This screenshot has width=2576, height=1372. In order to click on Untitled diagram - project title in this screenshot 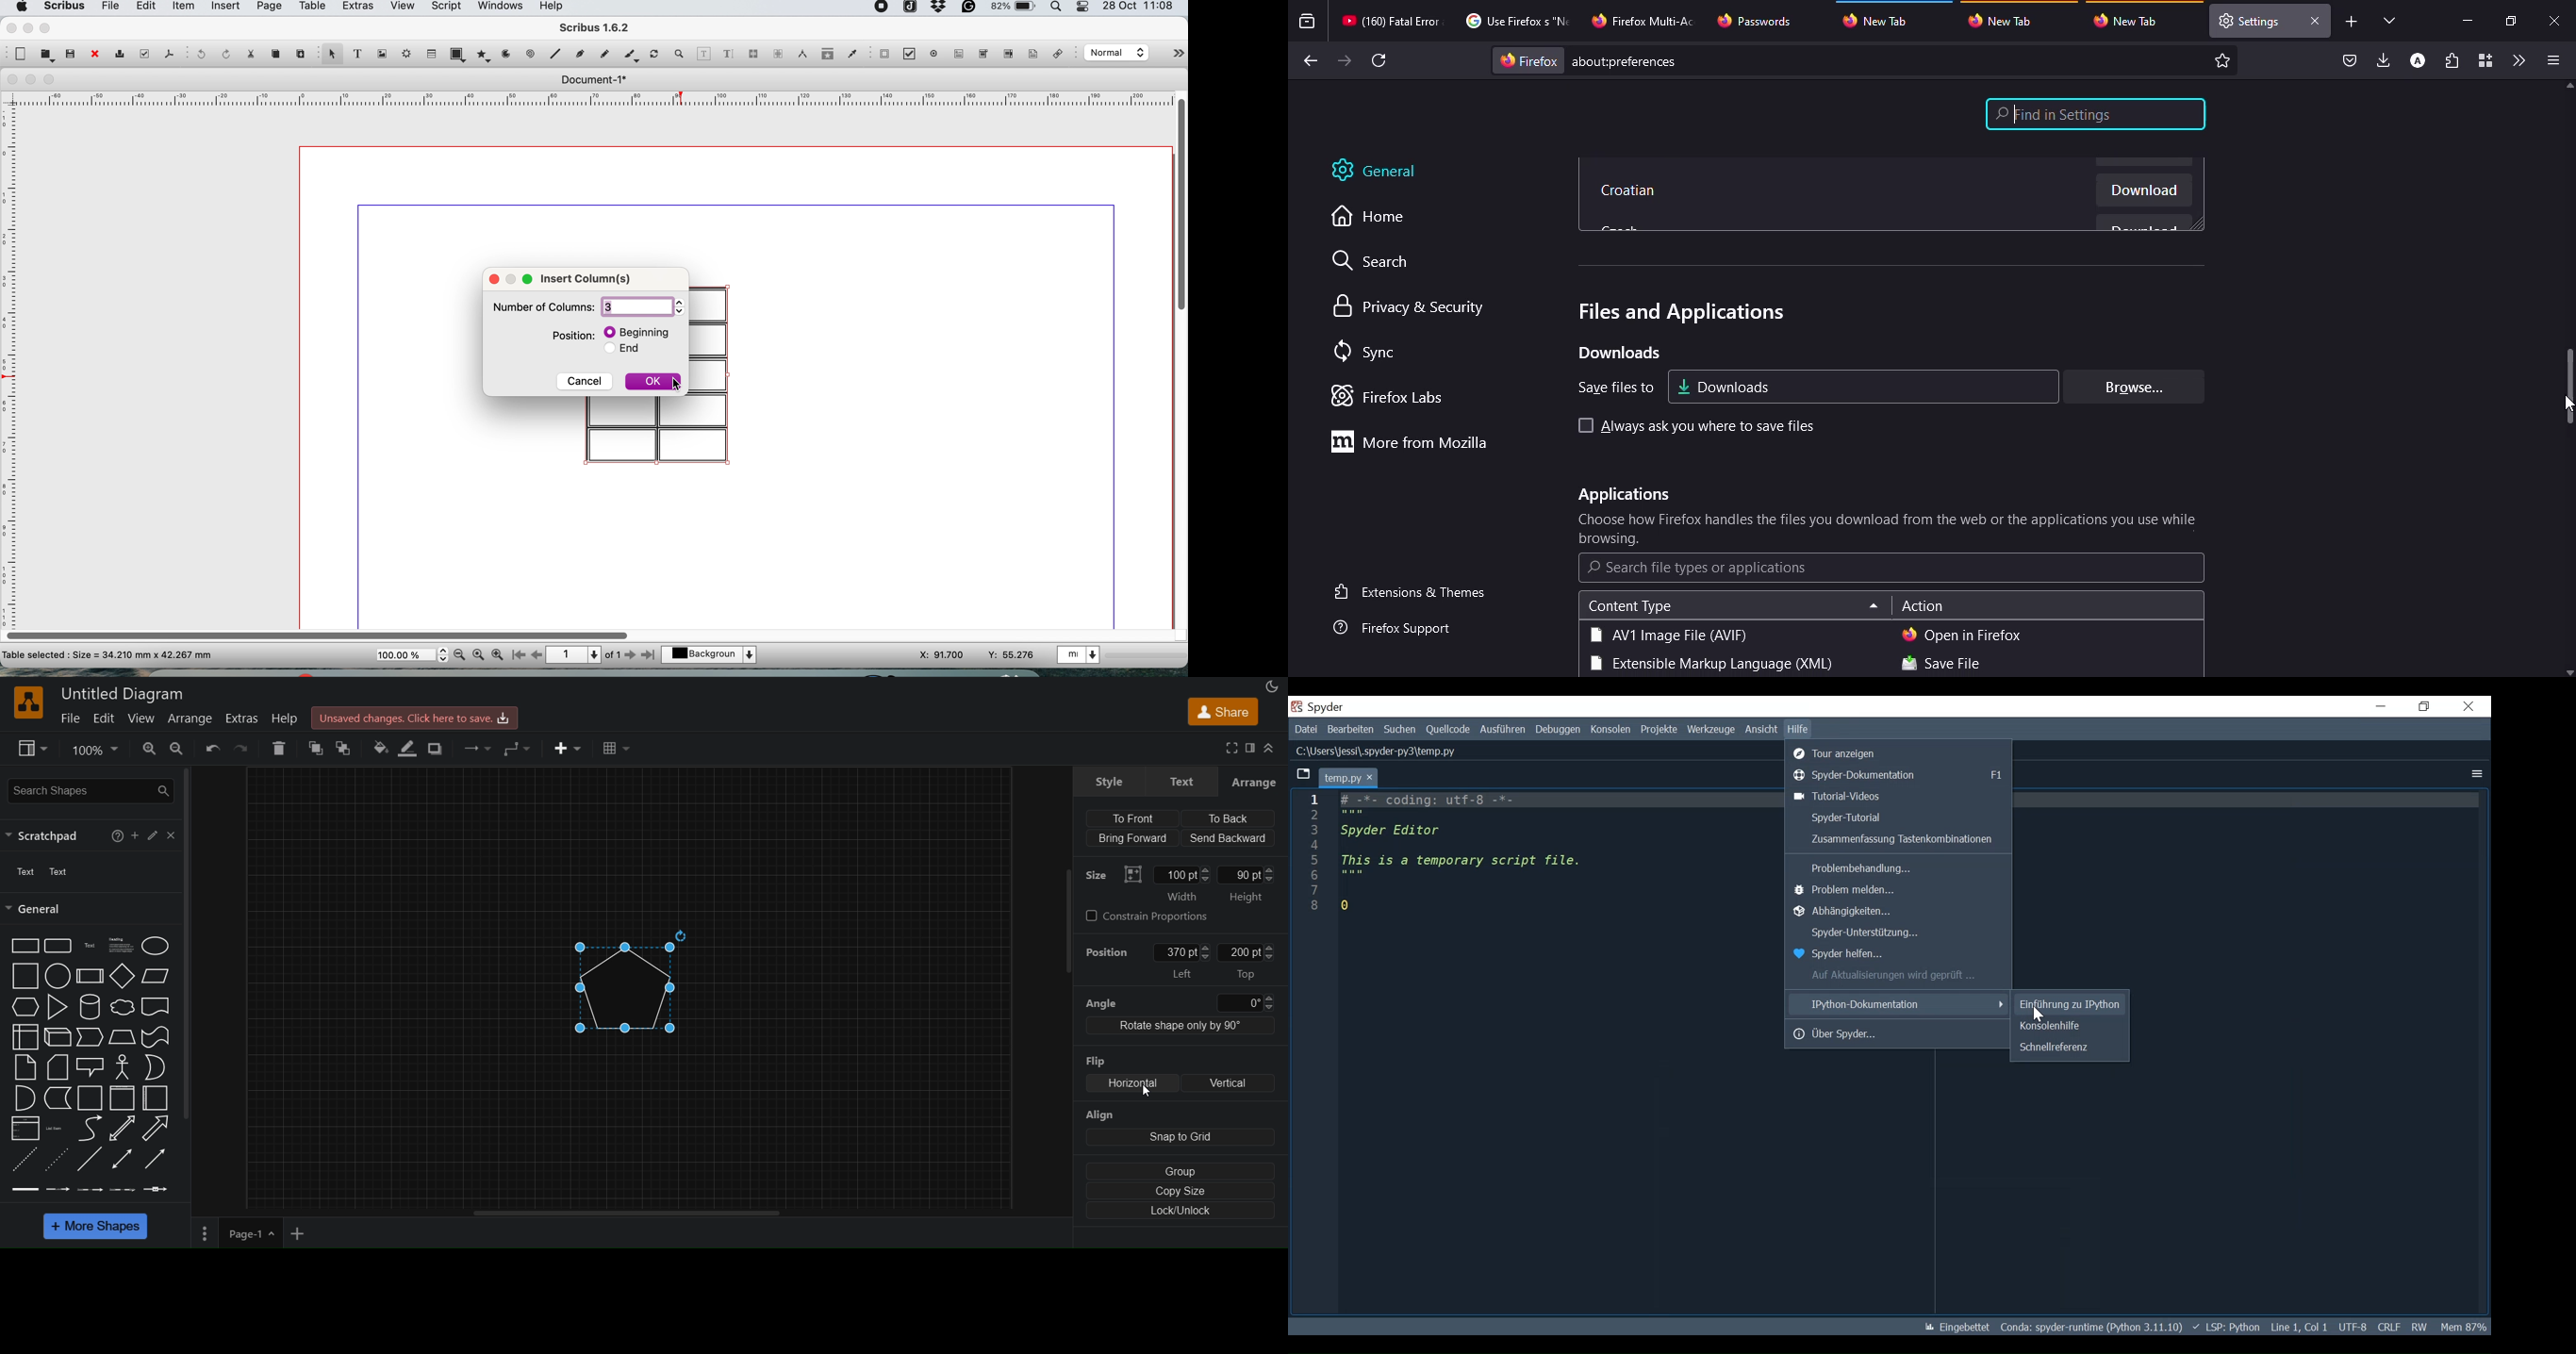, I will do `click(121, 694)`.